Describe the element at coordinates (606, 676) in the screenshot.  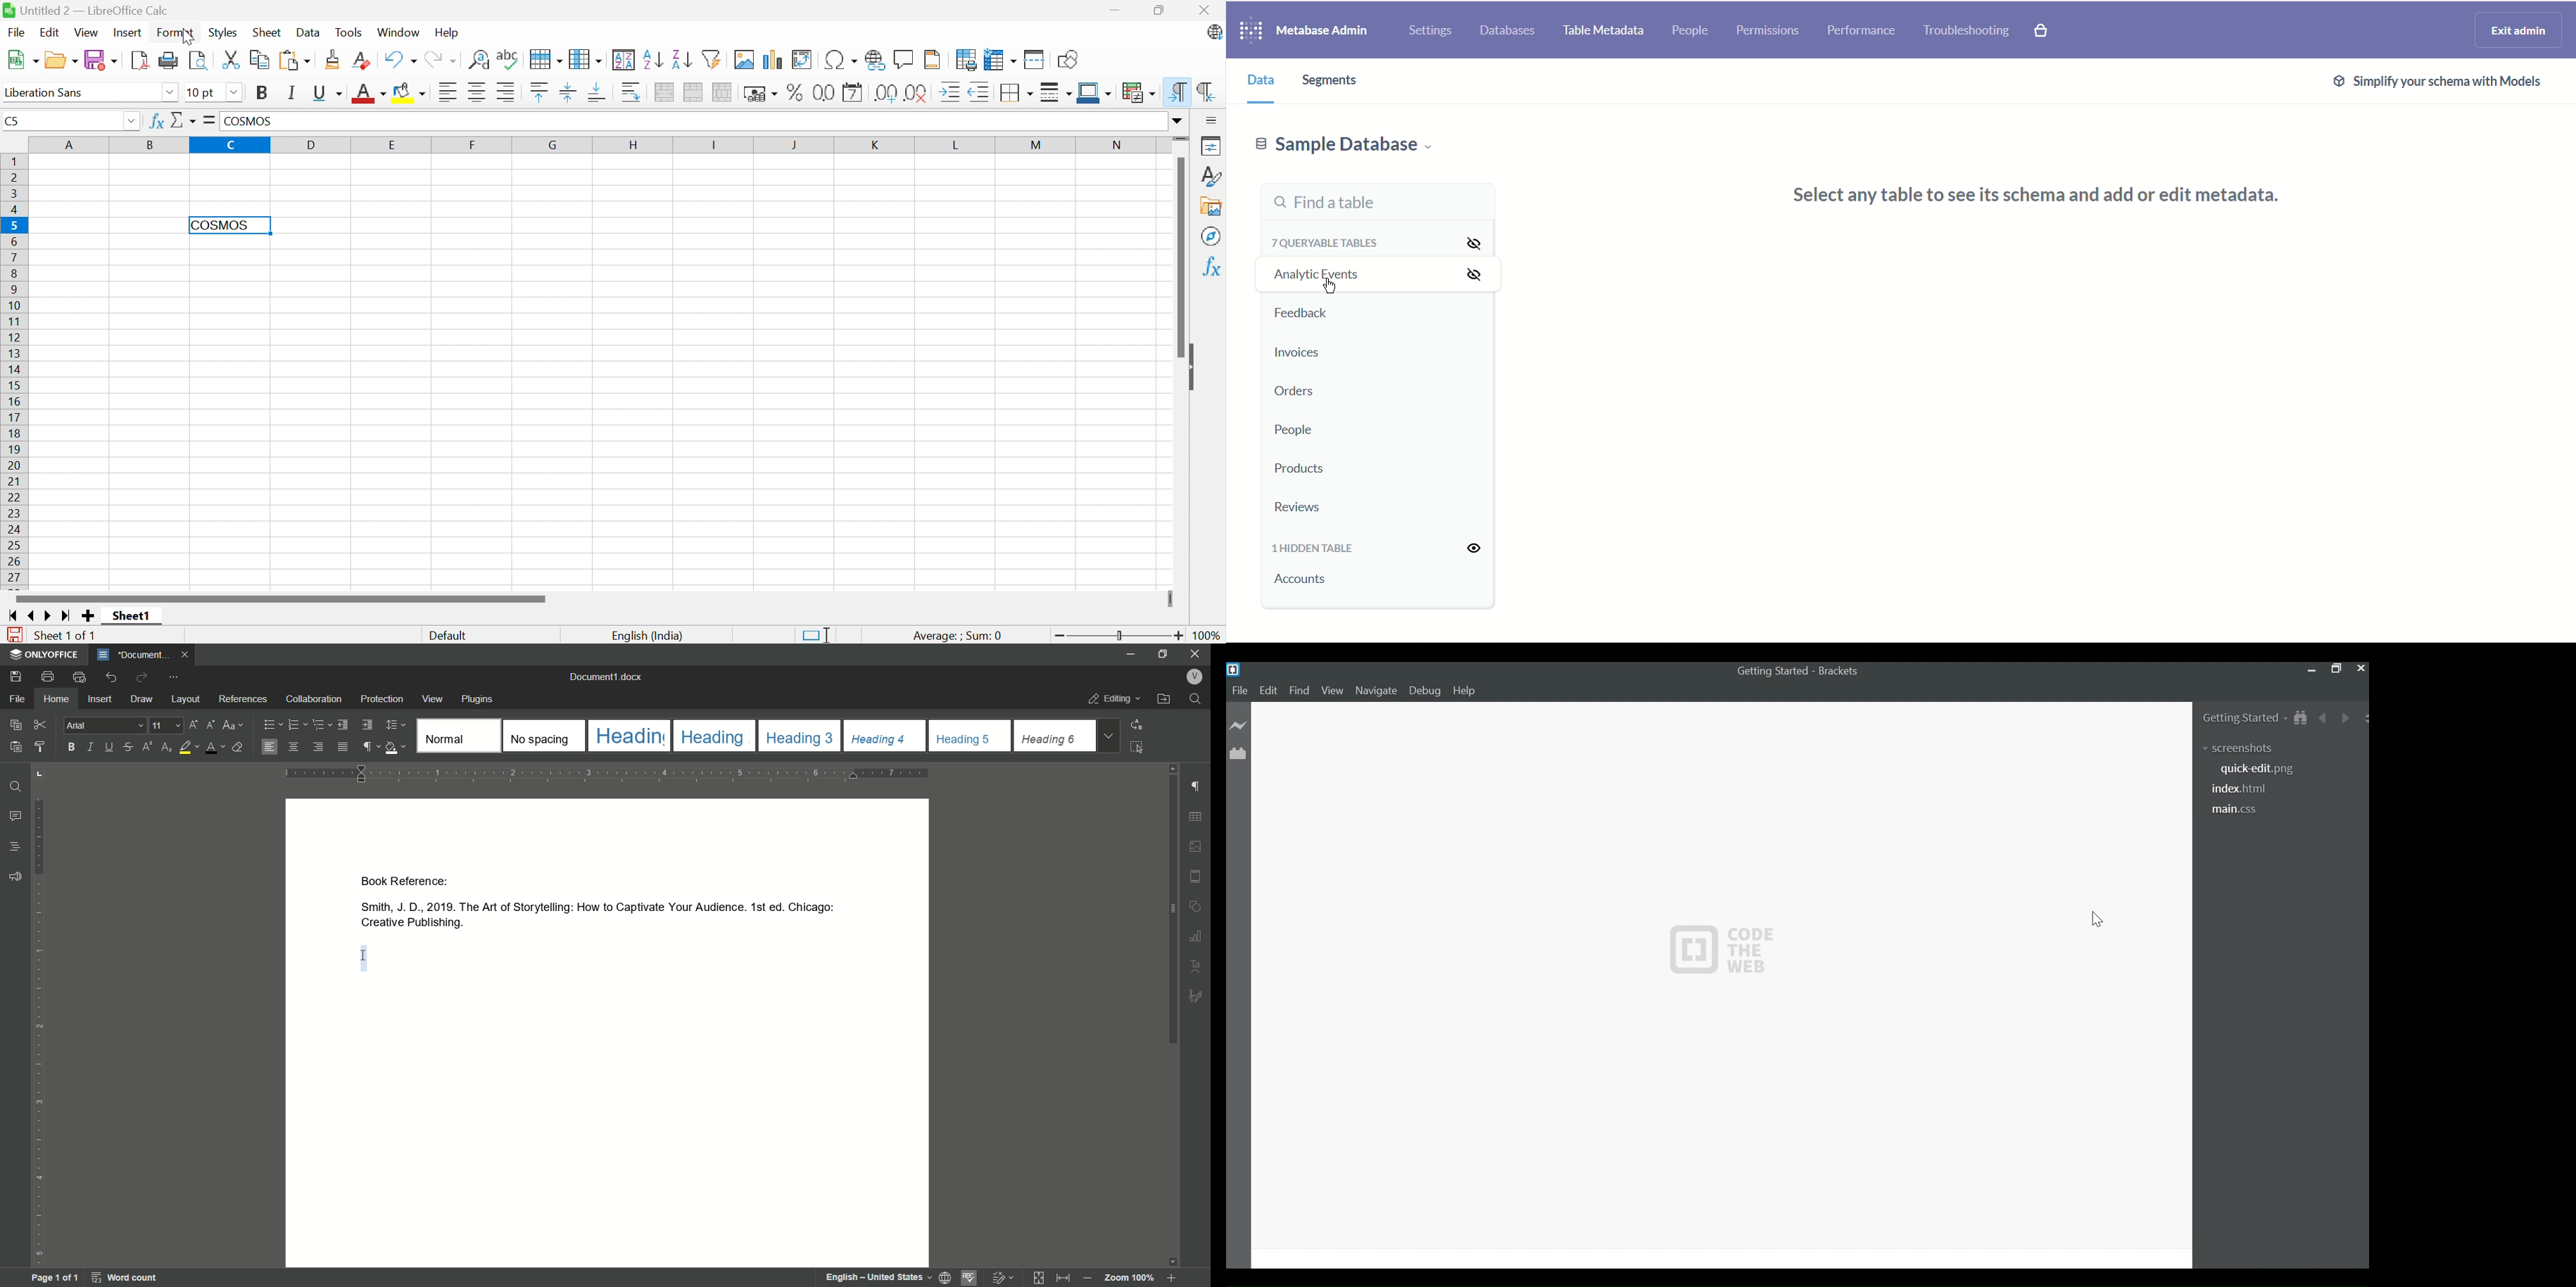
I see `document name` at that location.